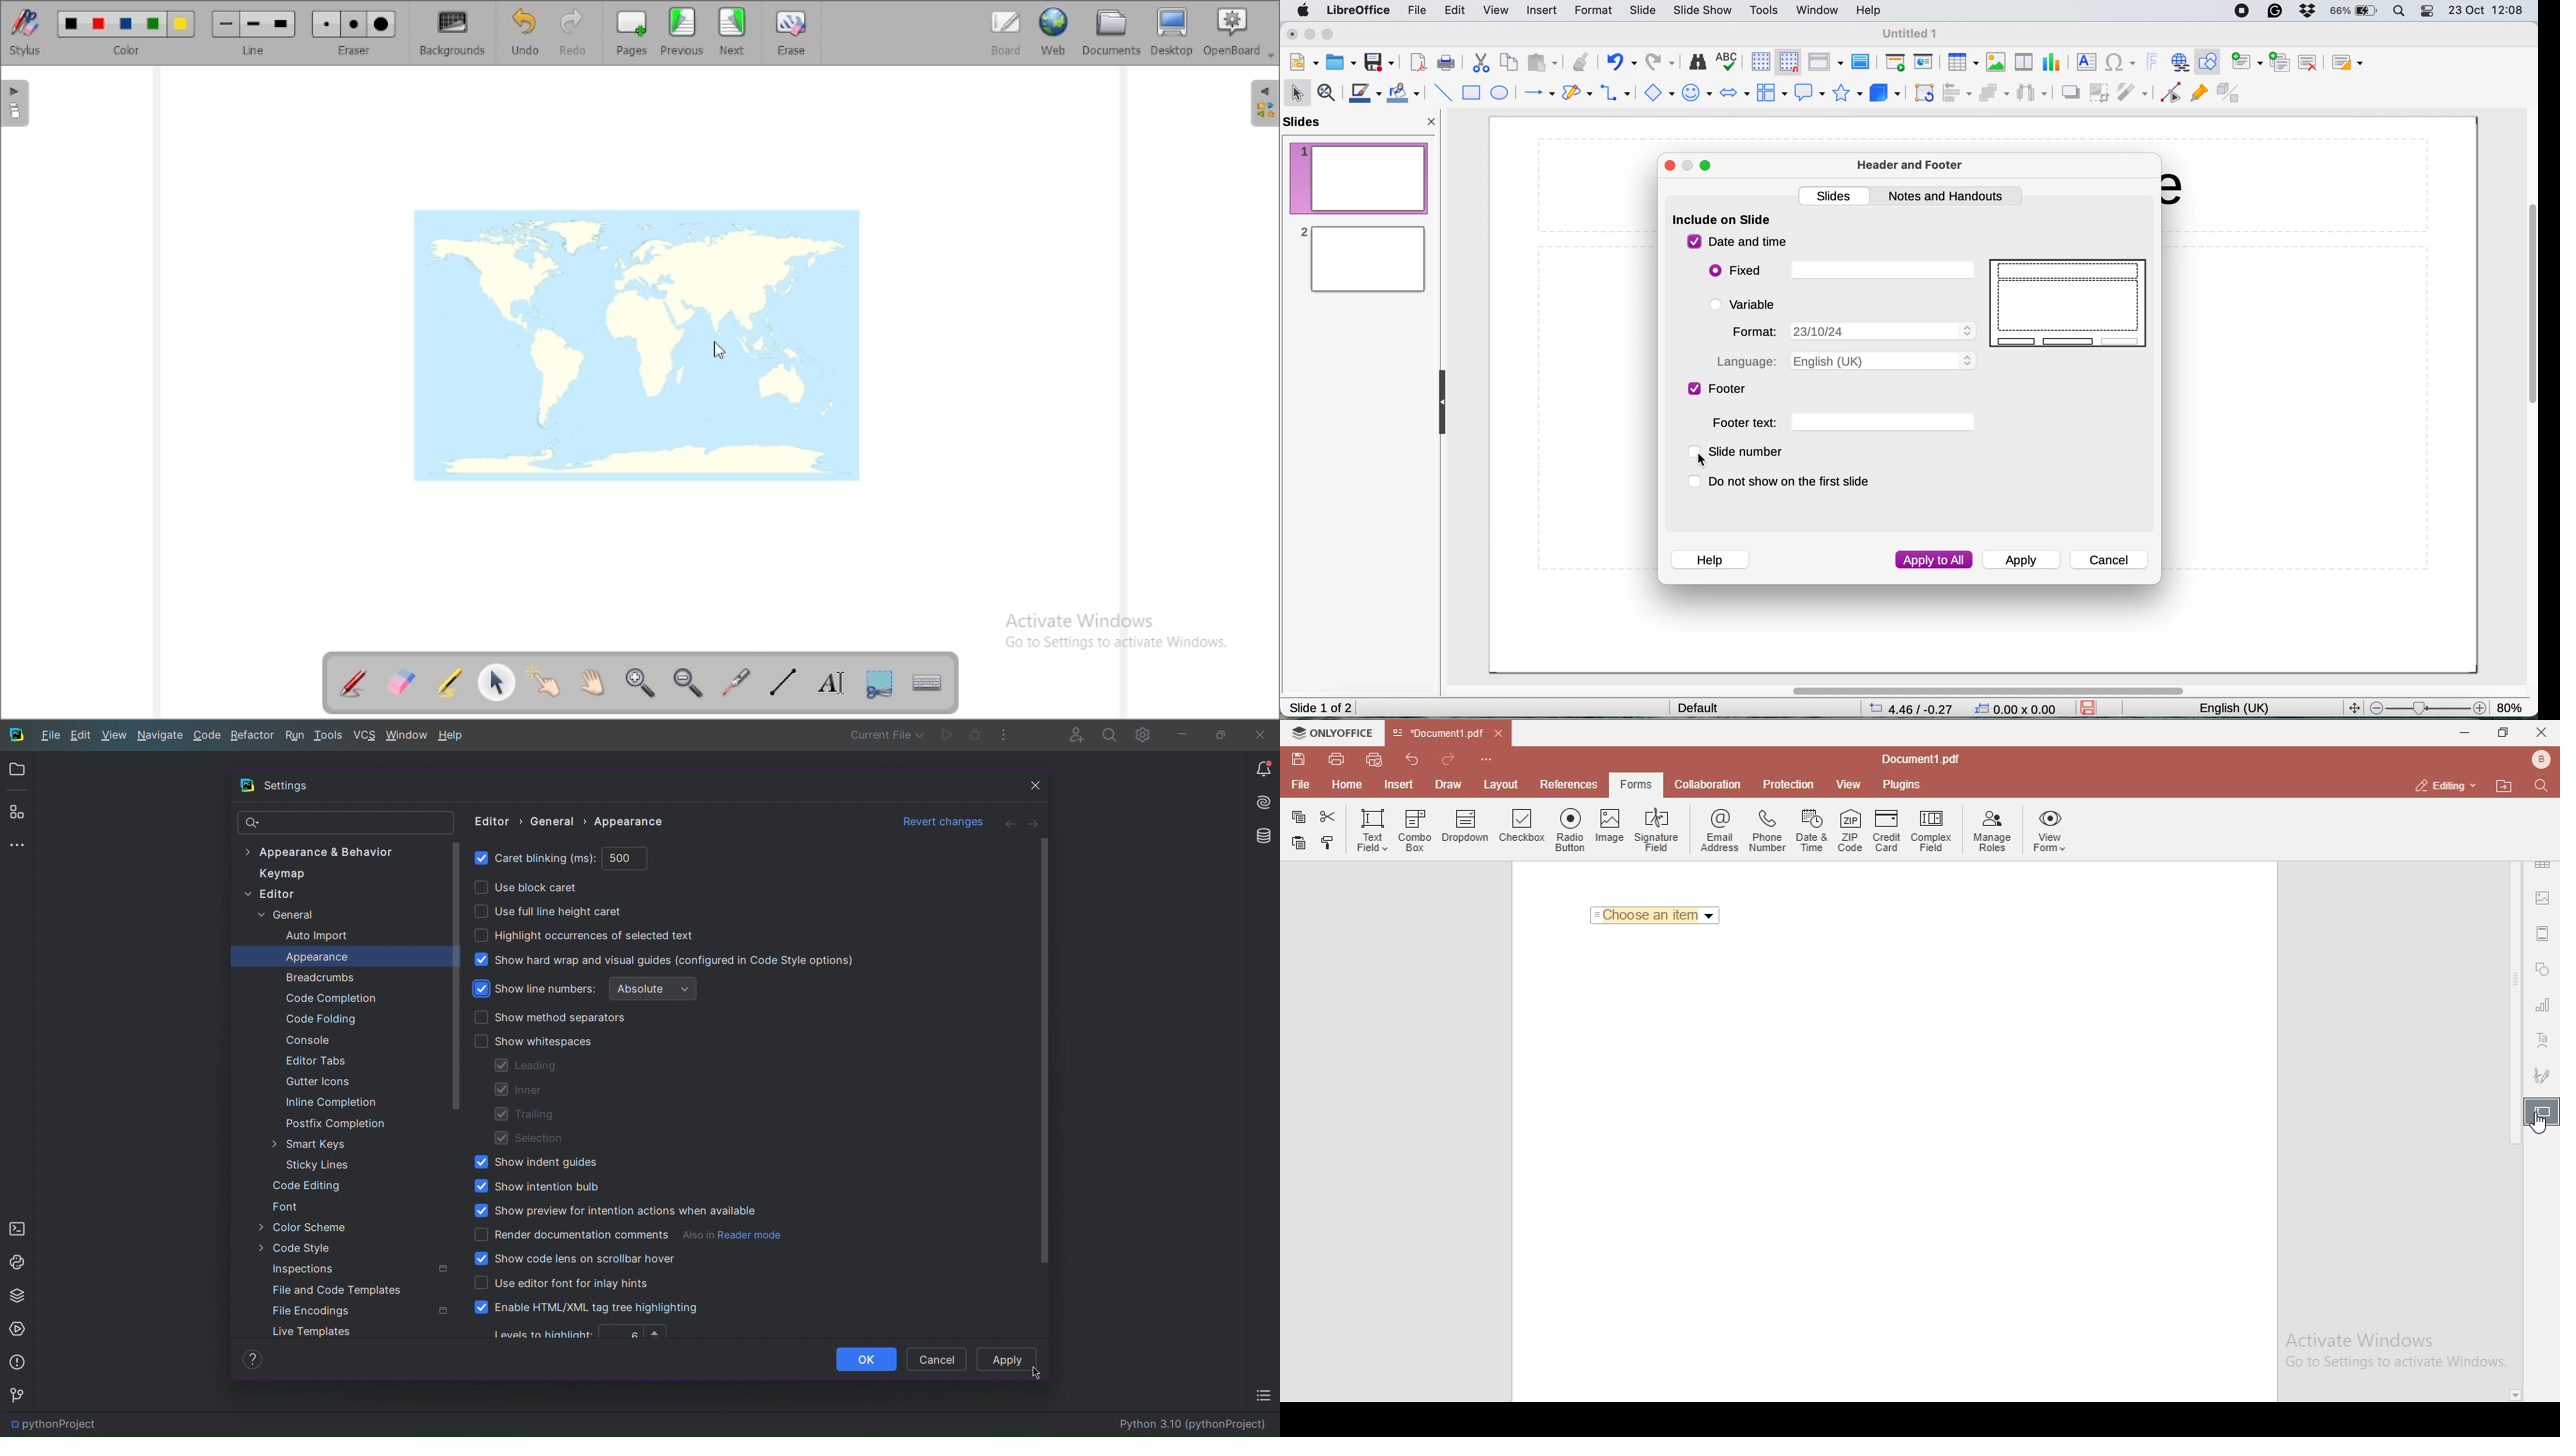 The image size is (2576, 1456). What do you see at coordinates (2072, 304) in the screenshot?
I see `slide` at bounding box center [2072, 304].